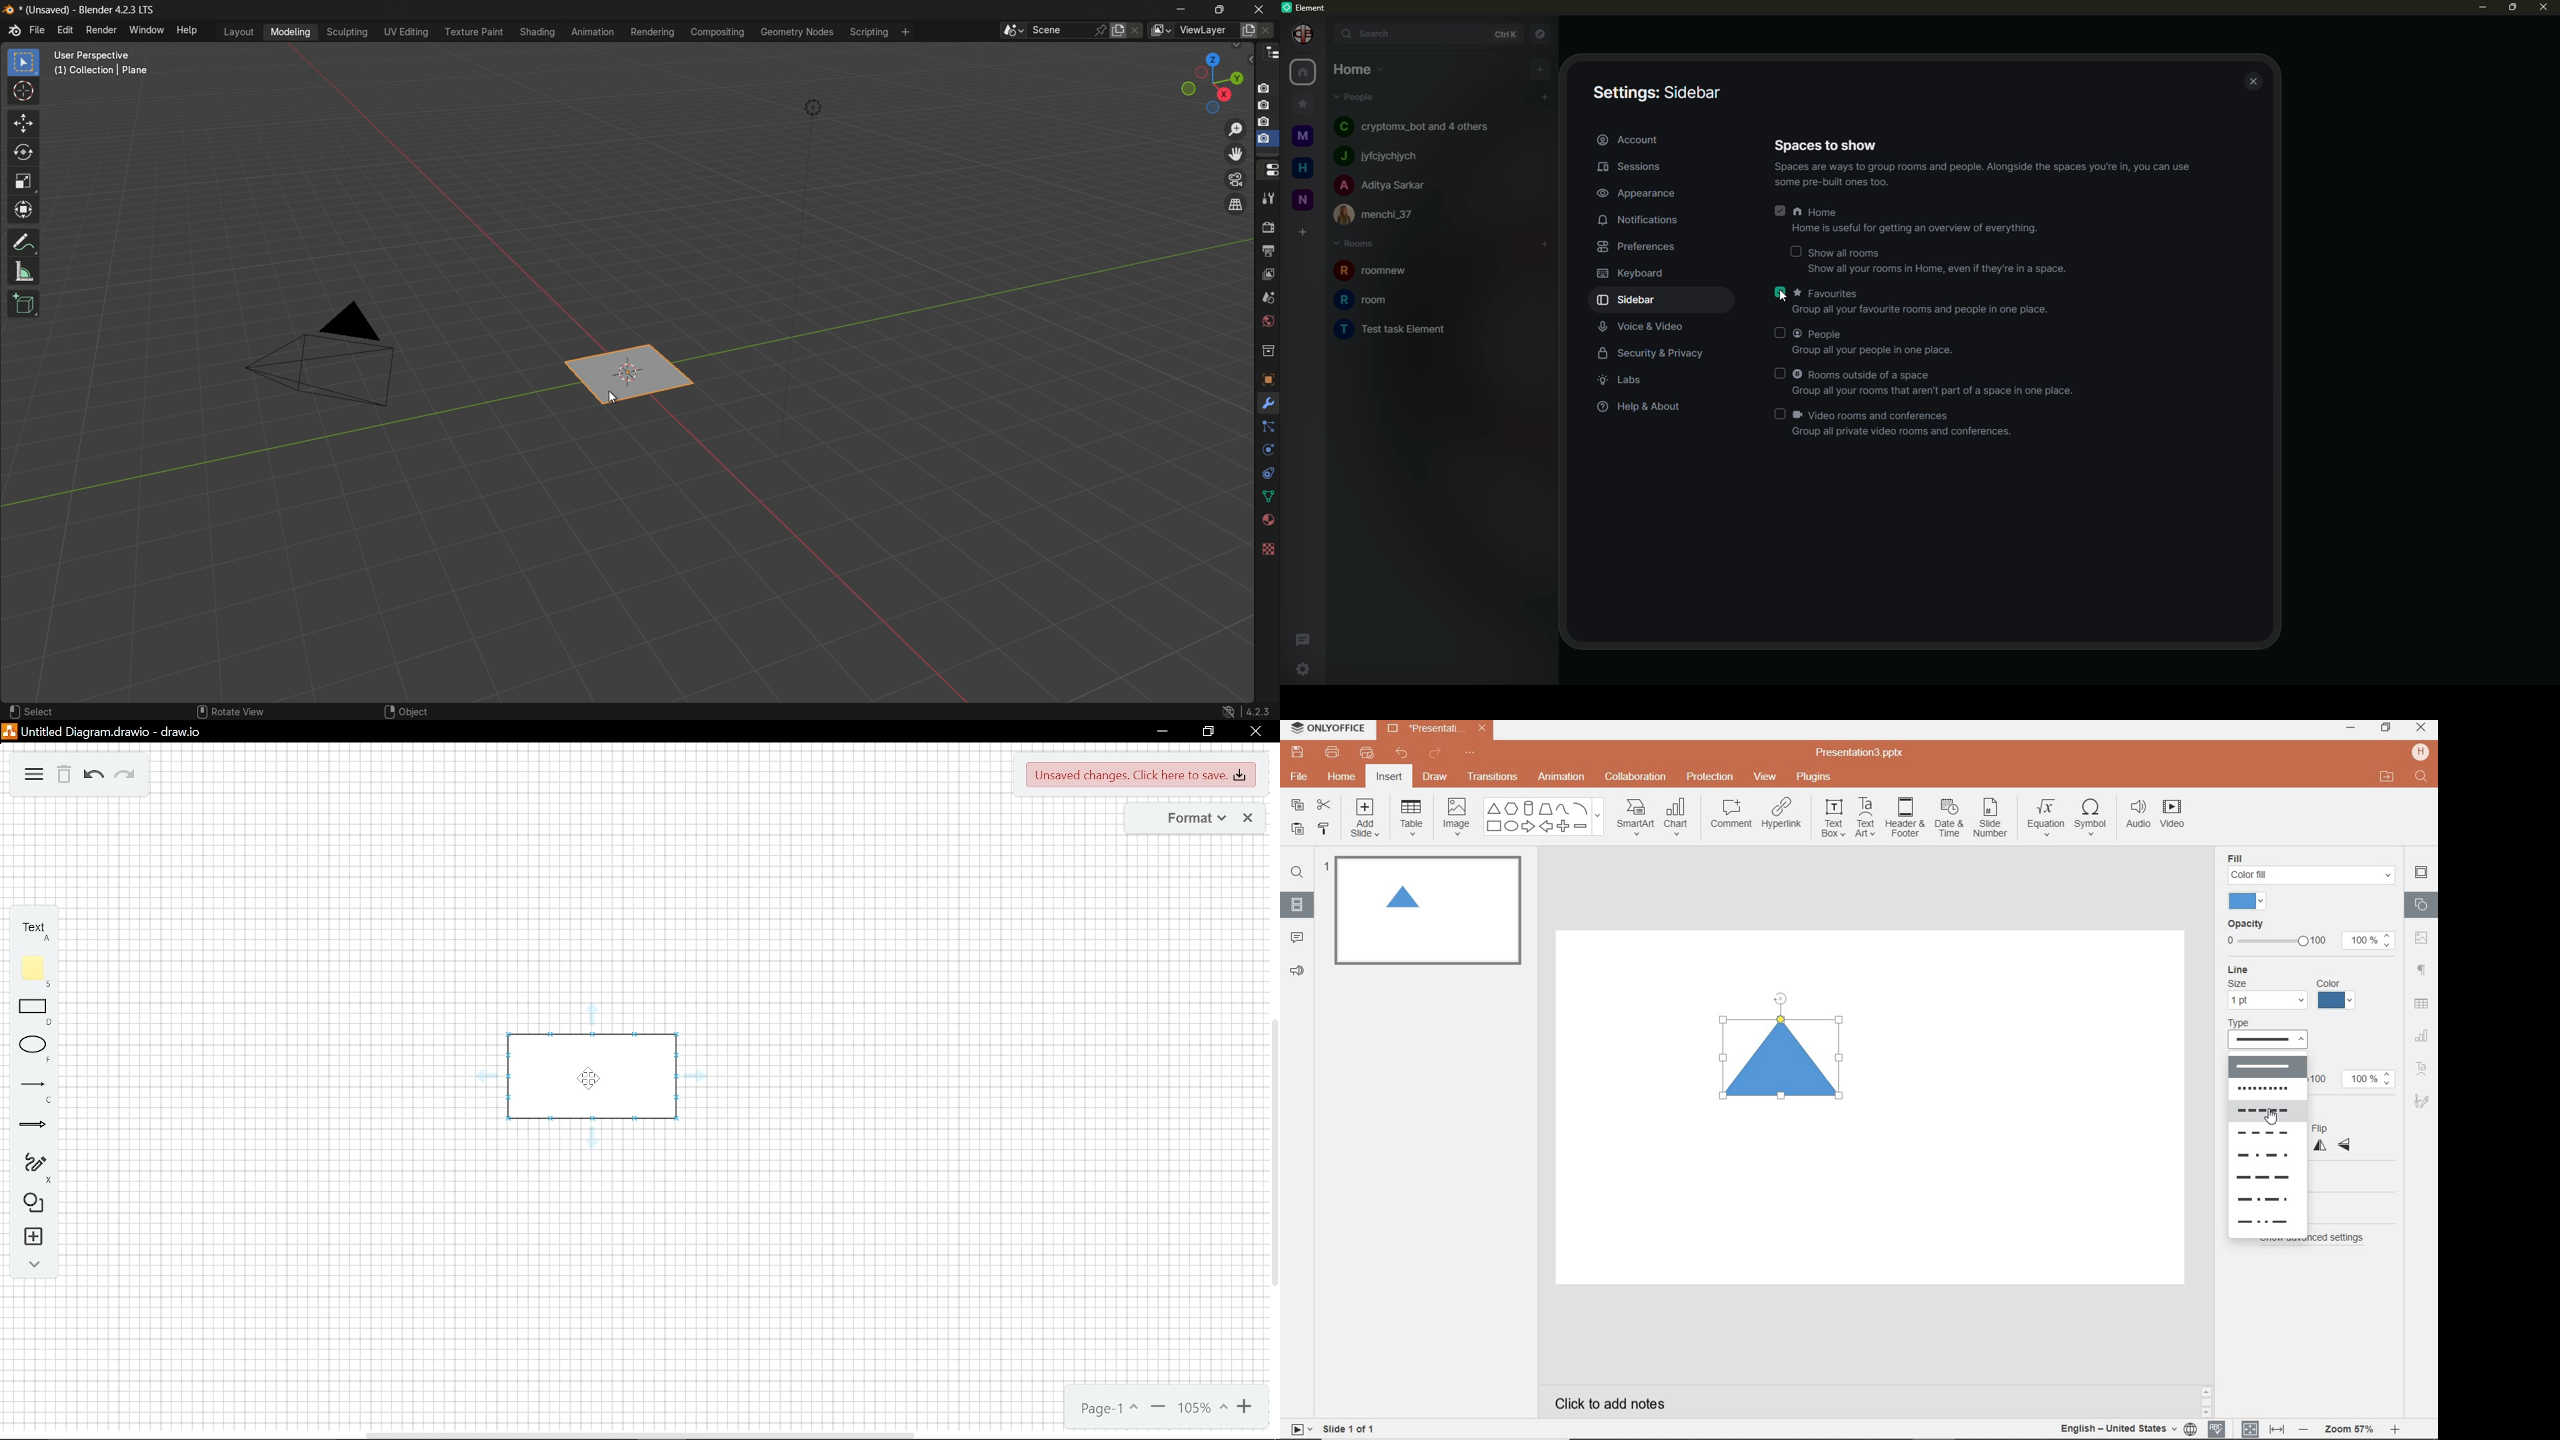 This screenshot has width=2576, height=1456. What do you see at coordinates (1381, 215) in the screenshot?
I see `people` at bounding box center [1381, 215].